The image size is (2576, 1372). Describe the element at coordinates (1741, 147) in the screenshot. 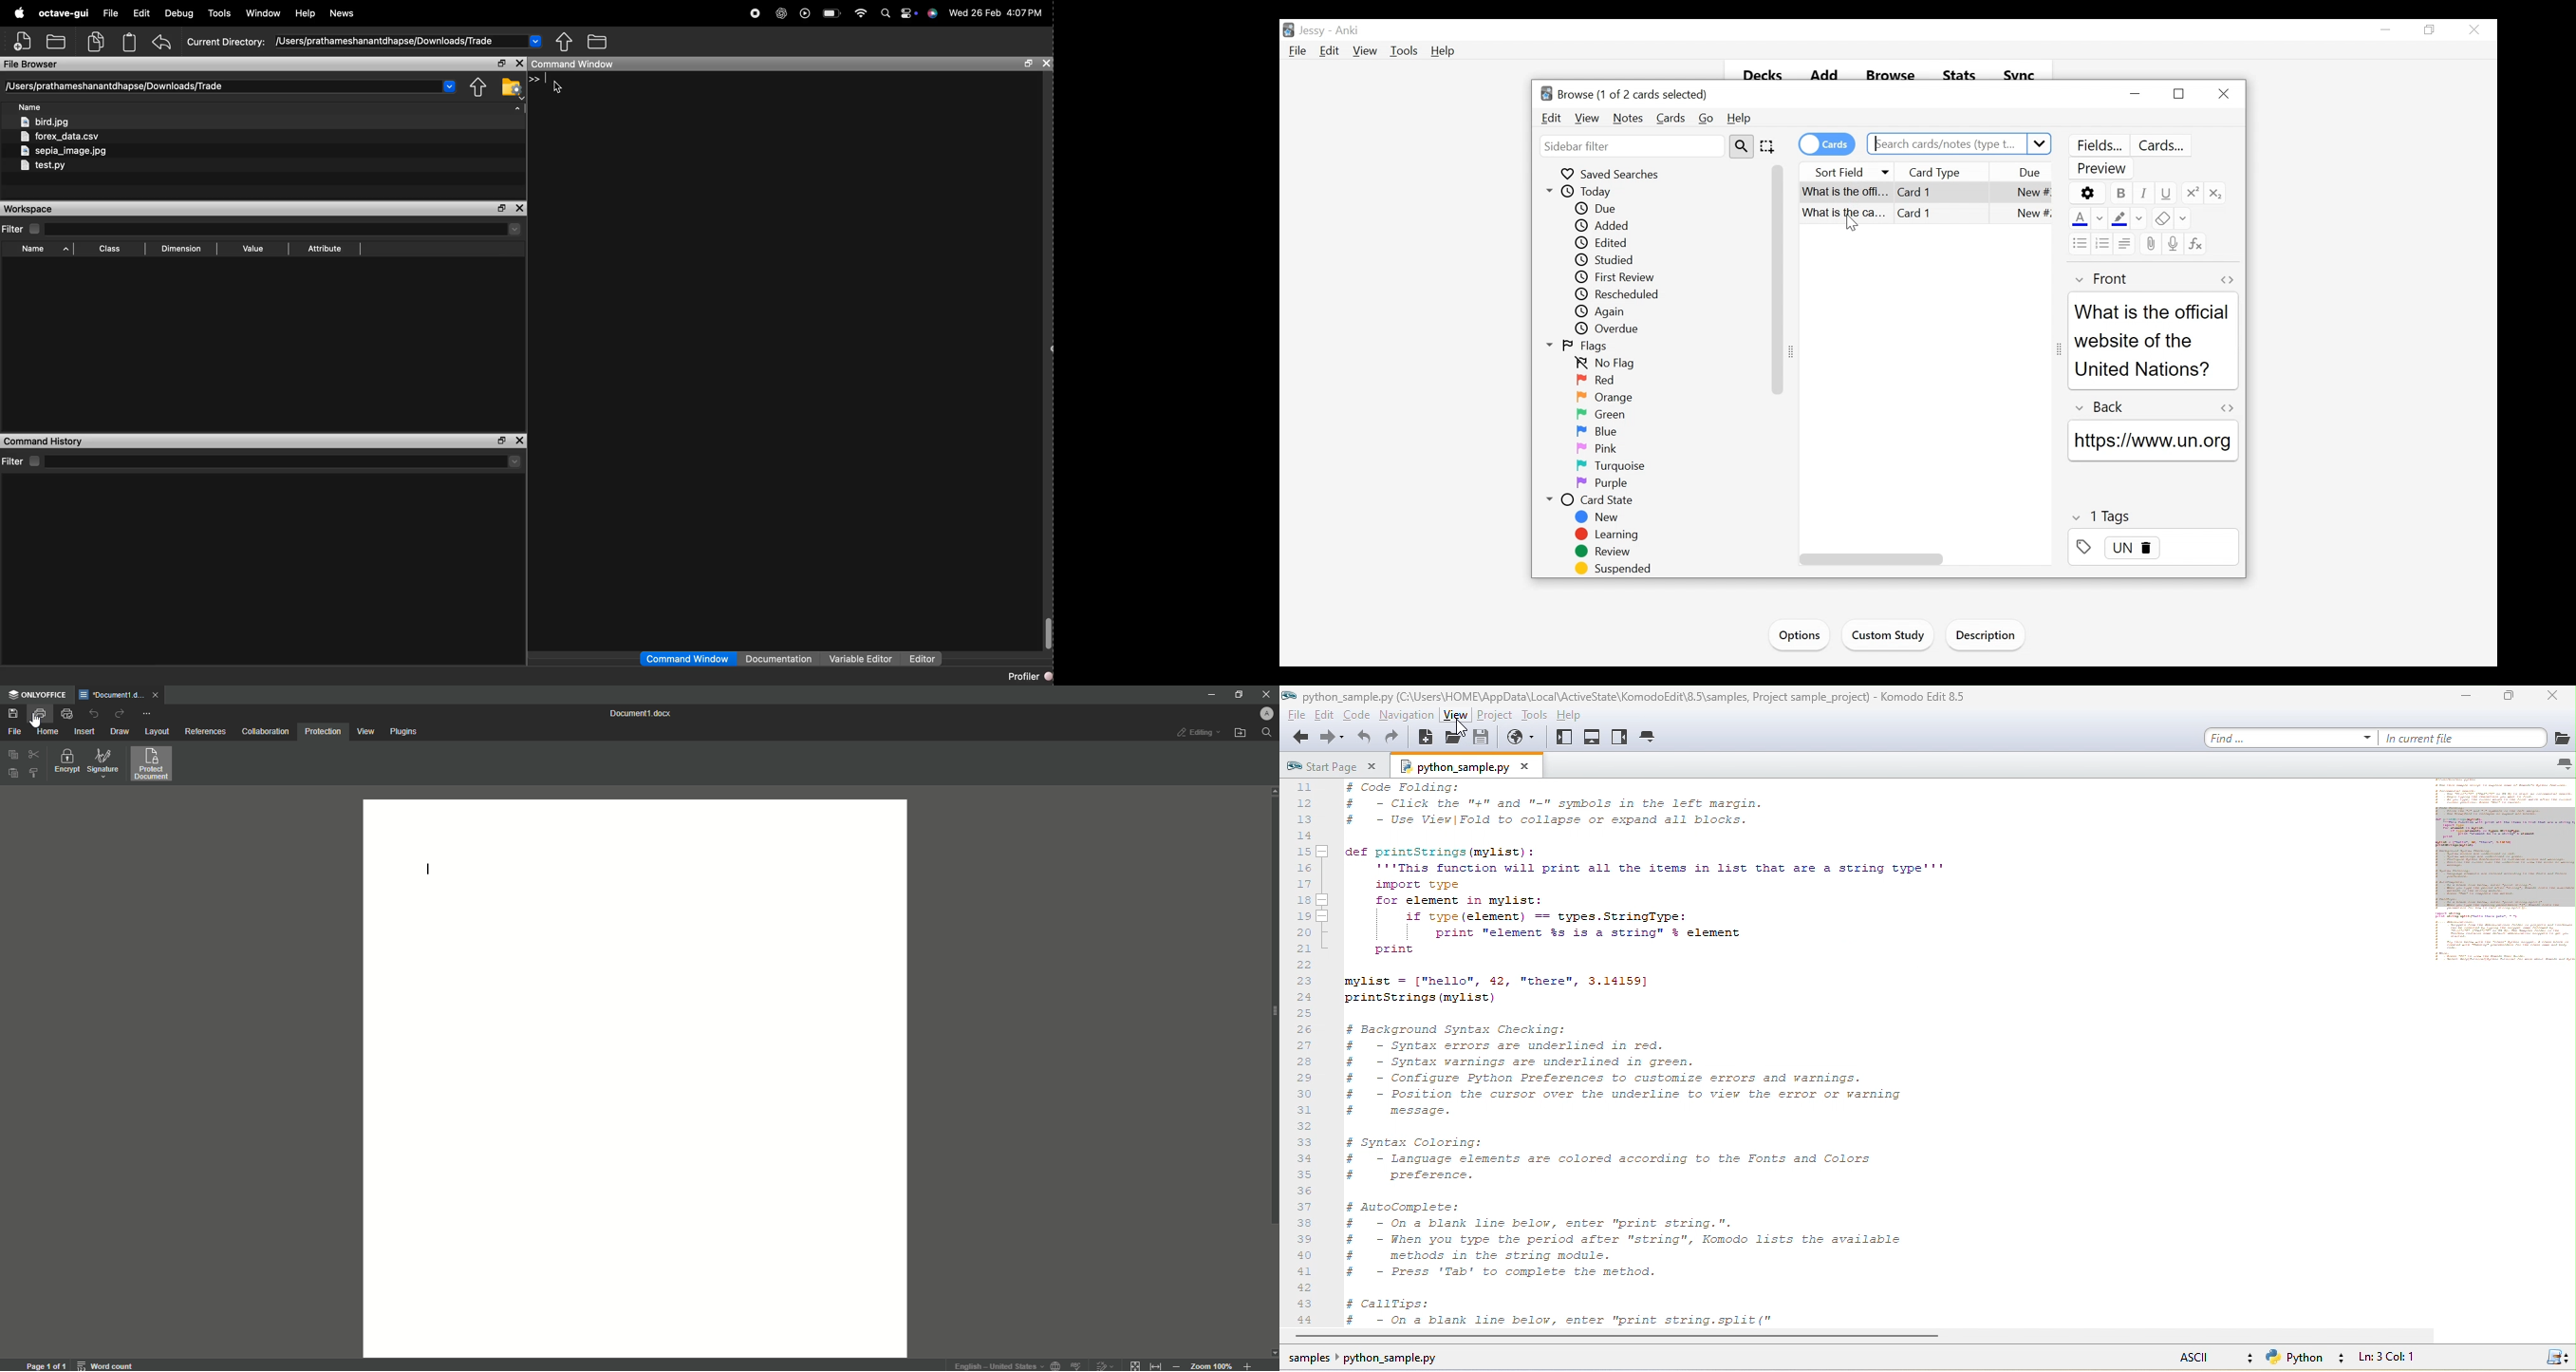

I see `Search Tool` at that location.